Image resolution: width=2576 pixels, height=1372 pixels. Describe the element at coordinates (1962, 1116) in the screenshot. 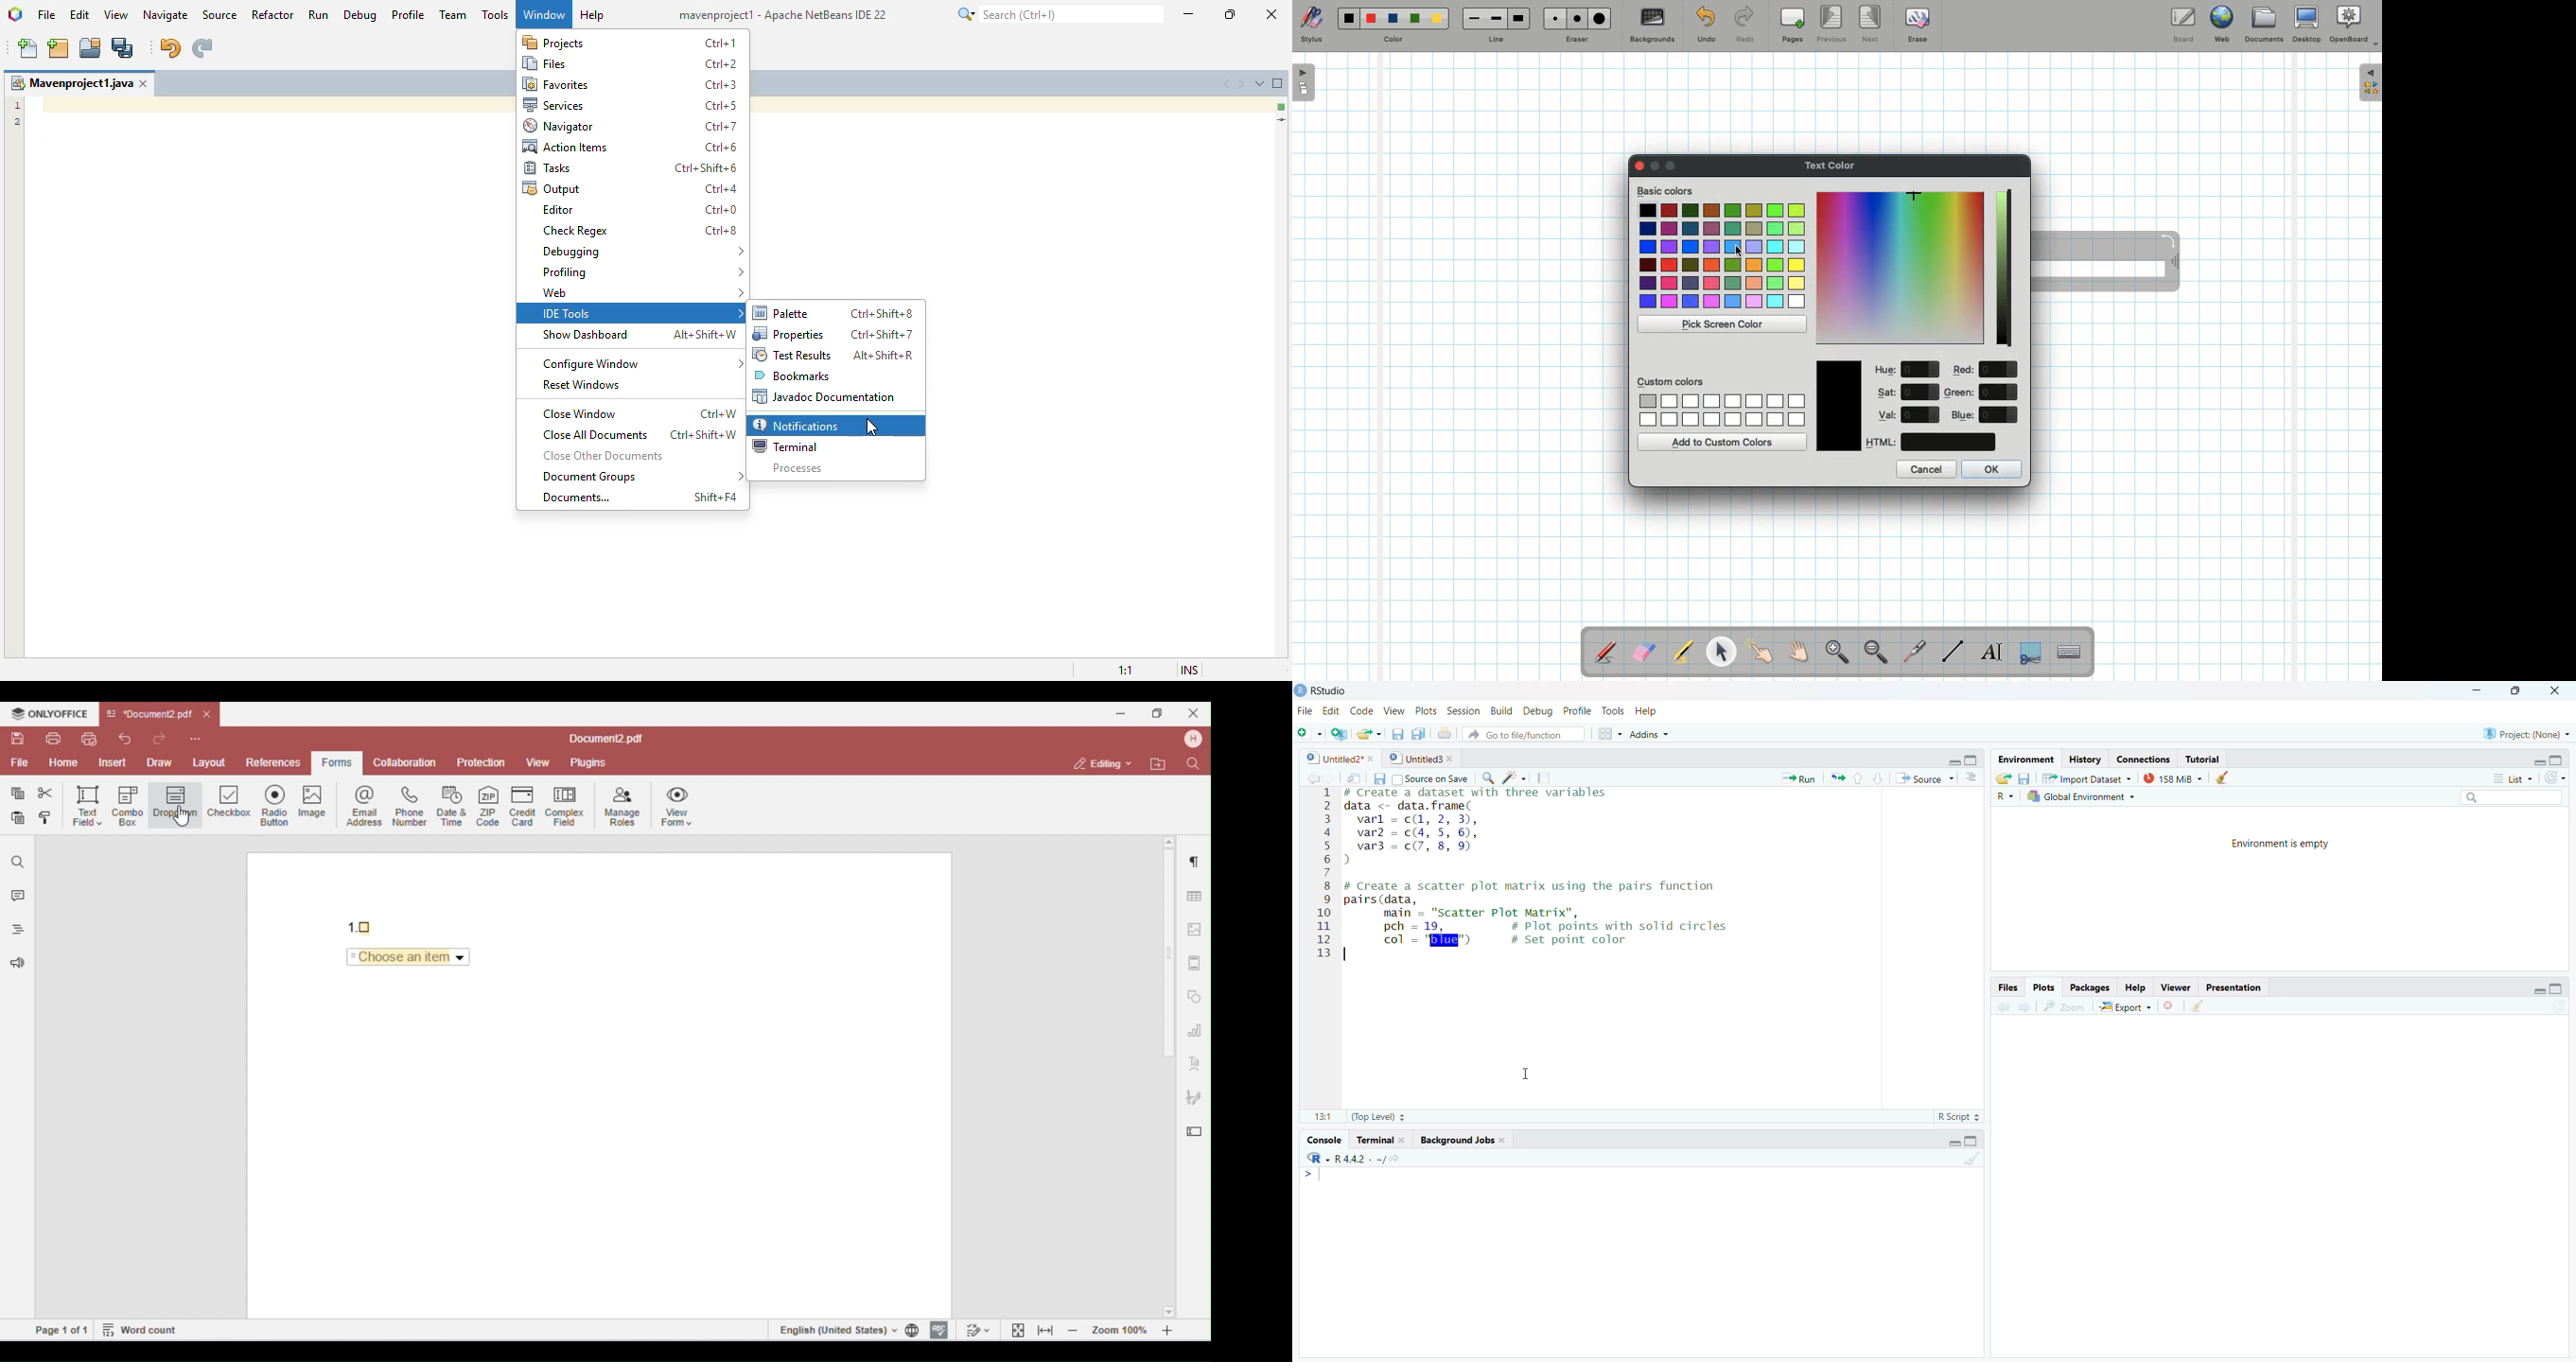

I see `R Script 3` at that location.